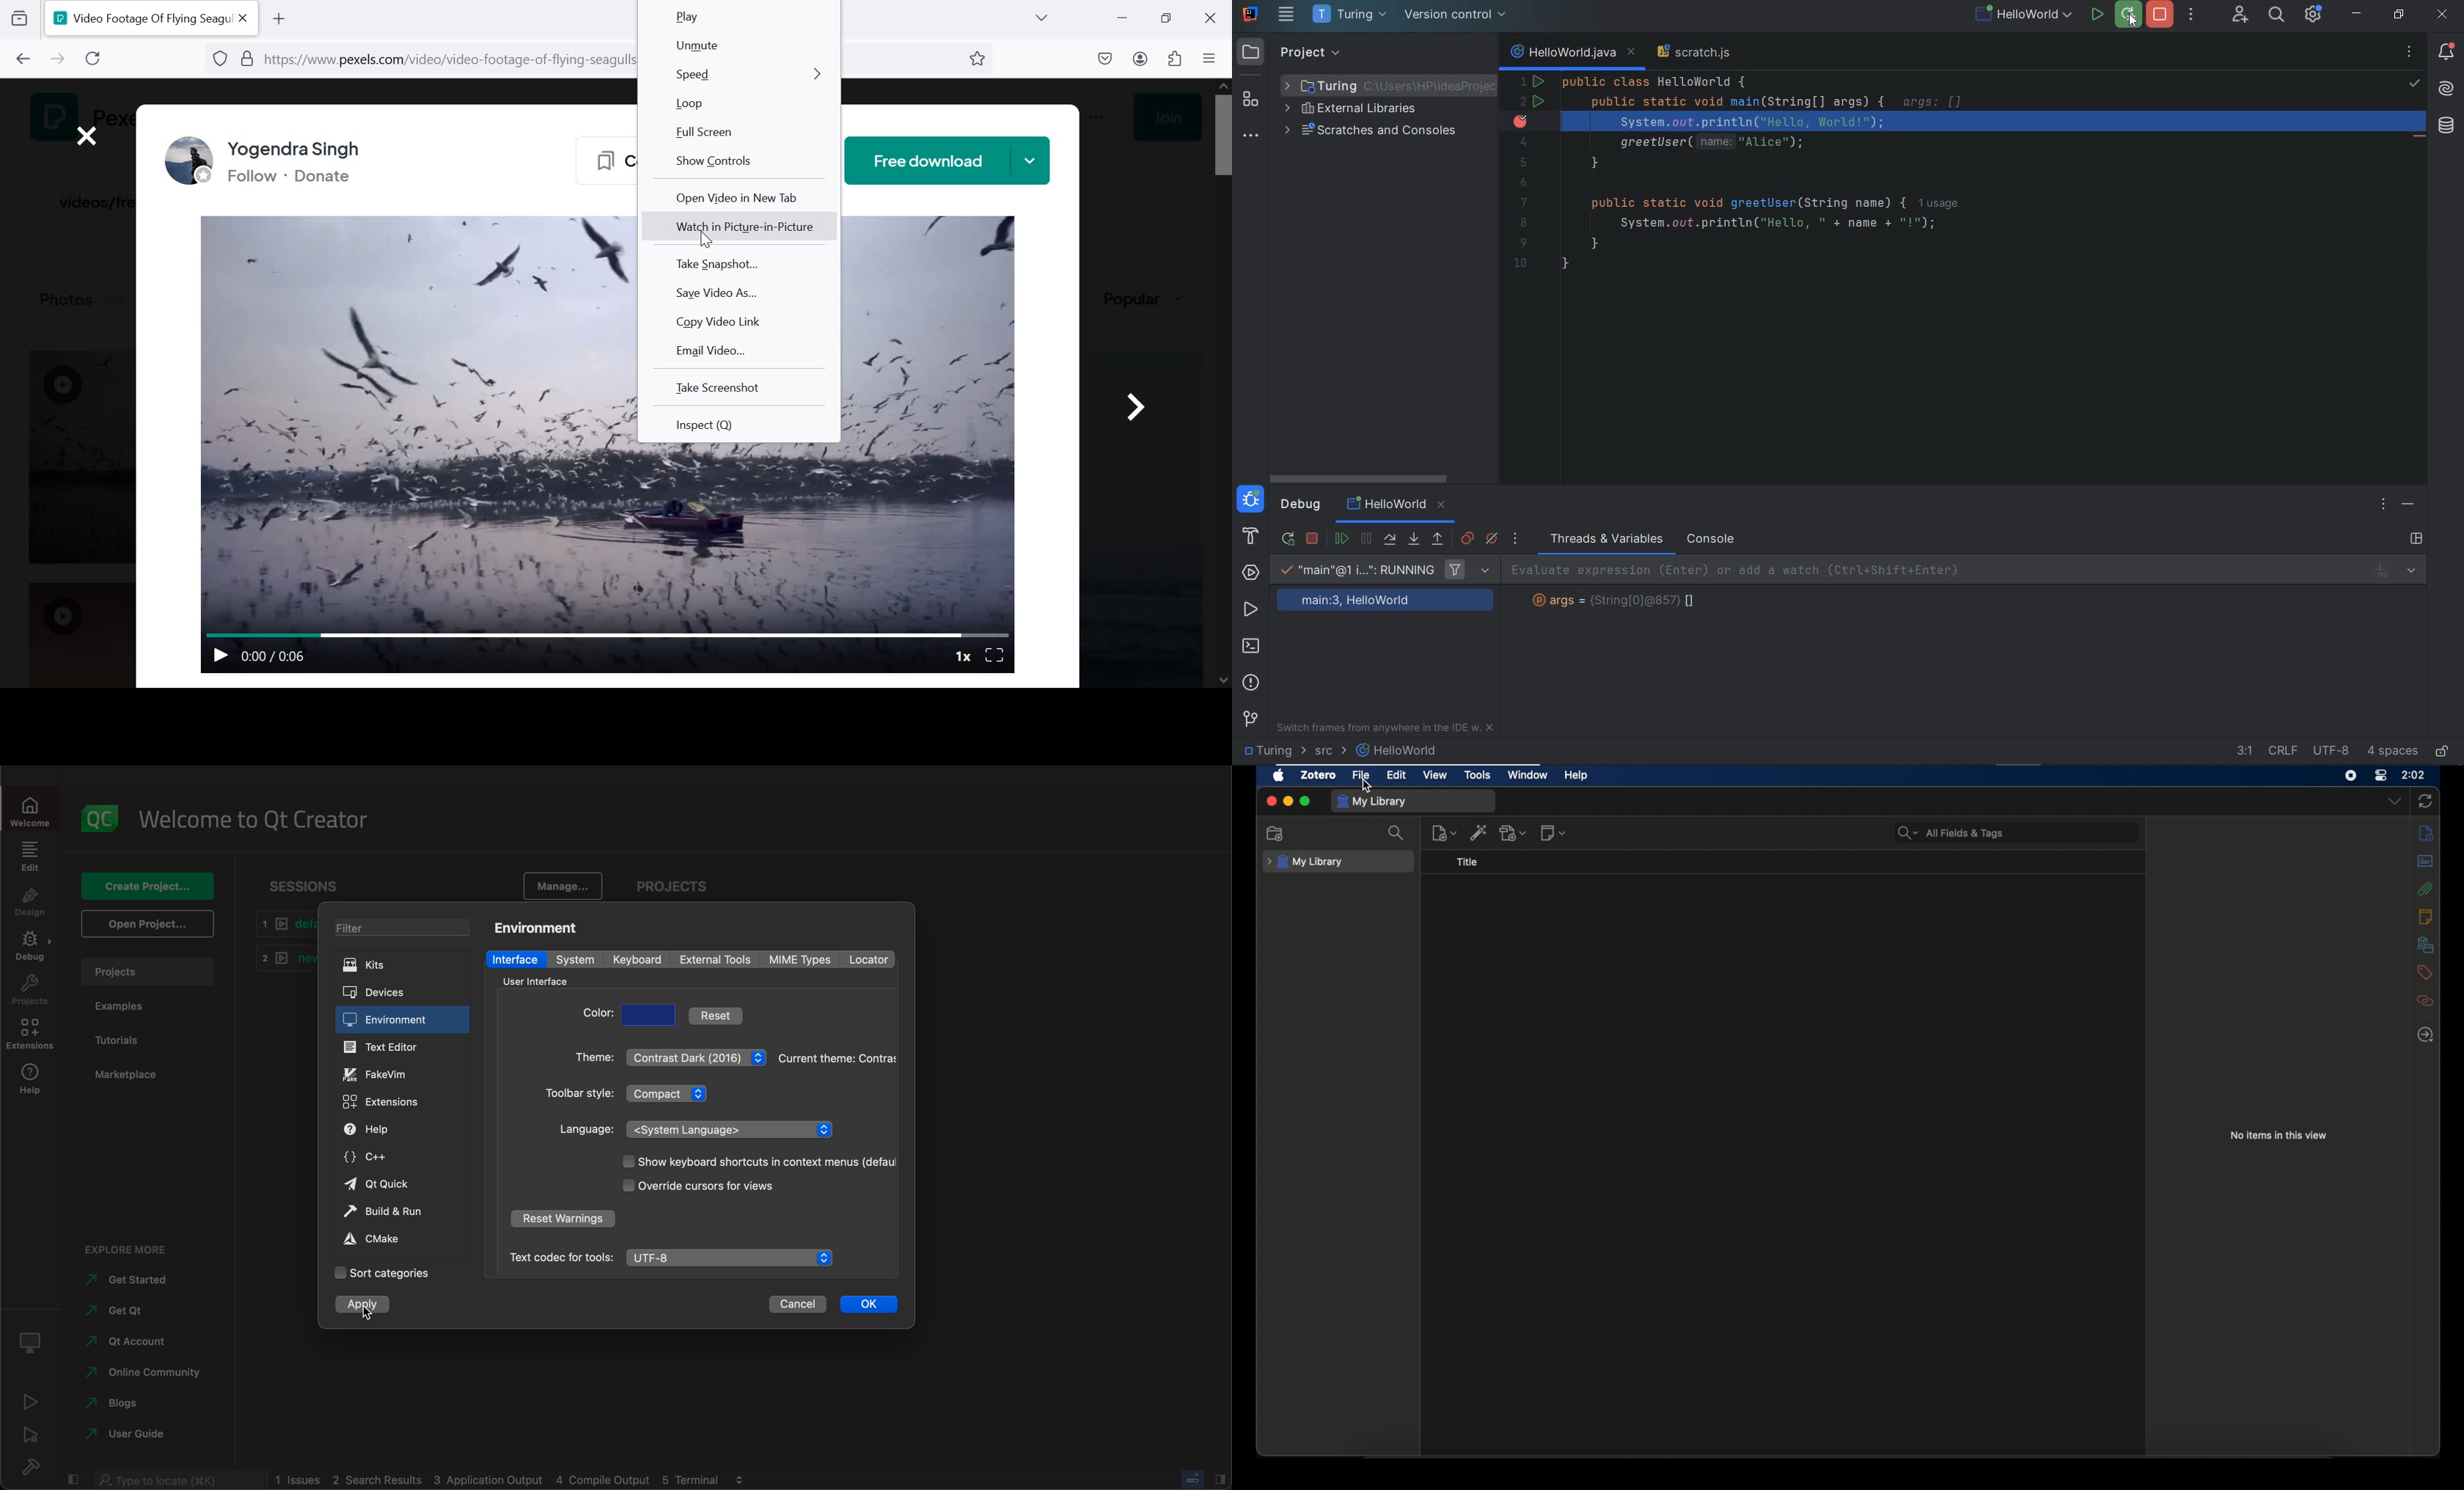 The image size is (2464, 1512). Describe the element at coordinates (1413, 539) in the screenshot. I see `step into` at that location.